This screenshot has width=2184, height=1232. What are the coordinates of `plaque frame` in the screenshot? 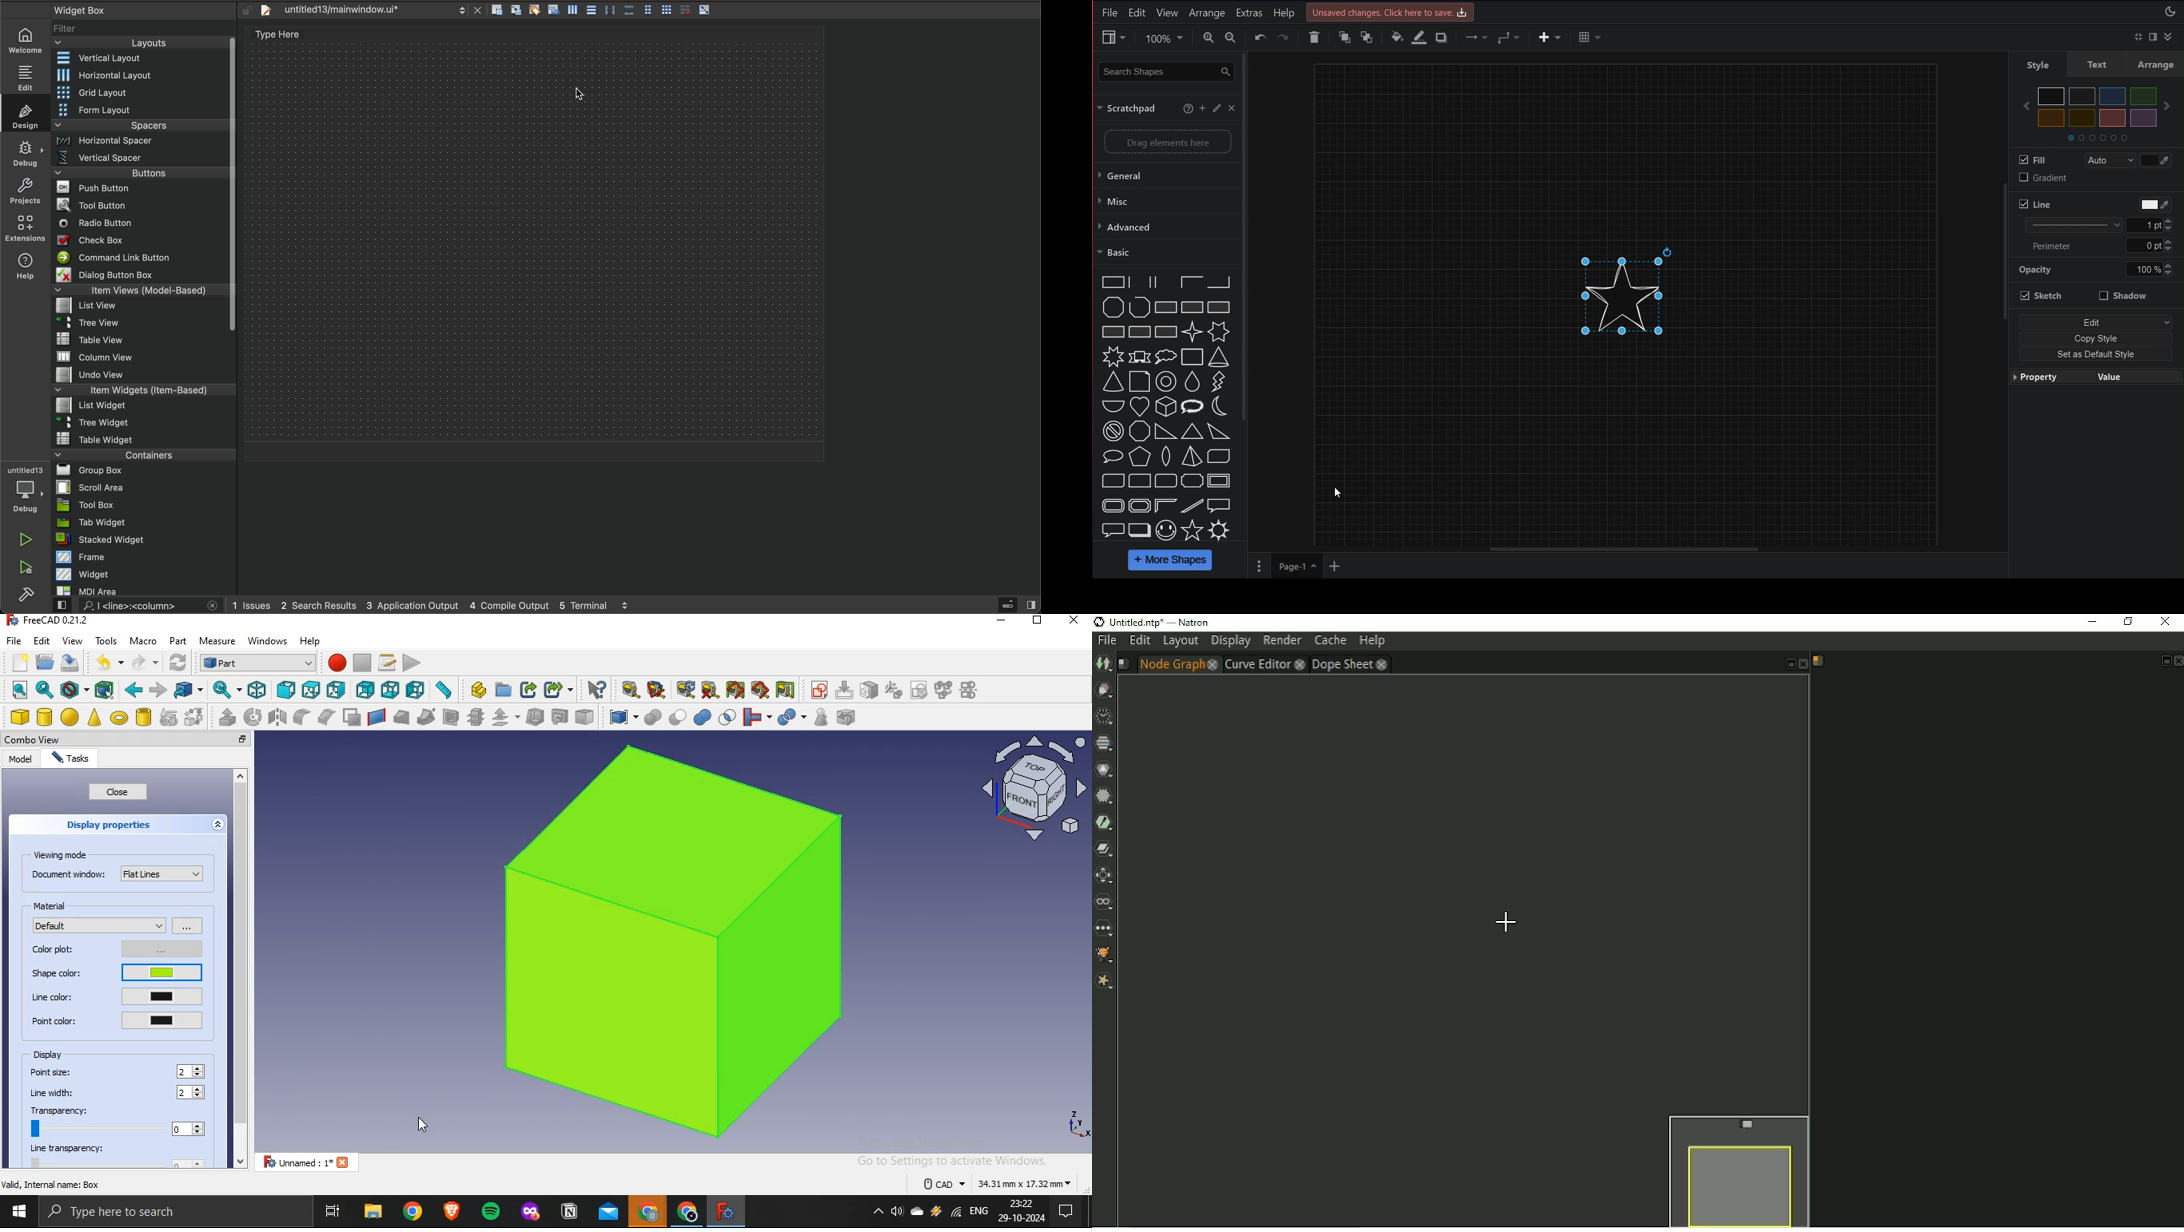 It's located at (1139, 505).